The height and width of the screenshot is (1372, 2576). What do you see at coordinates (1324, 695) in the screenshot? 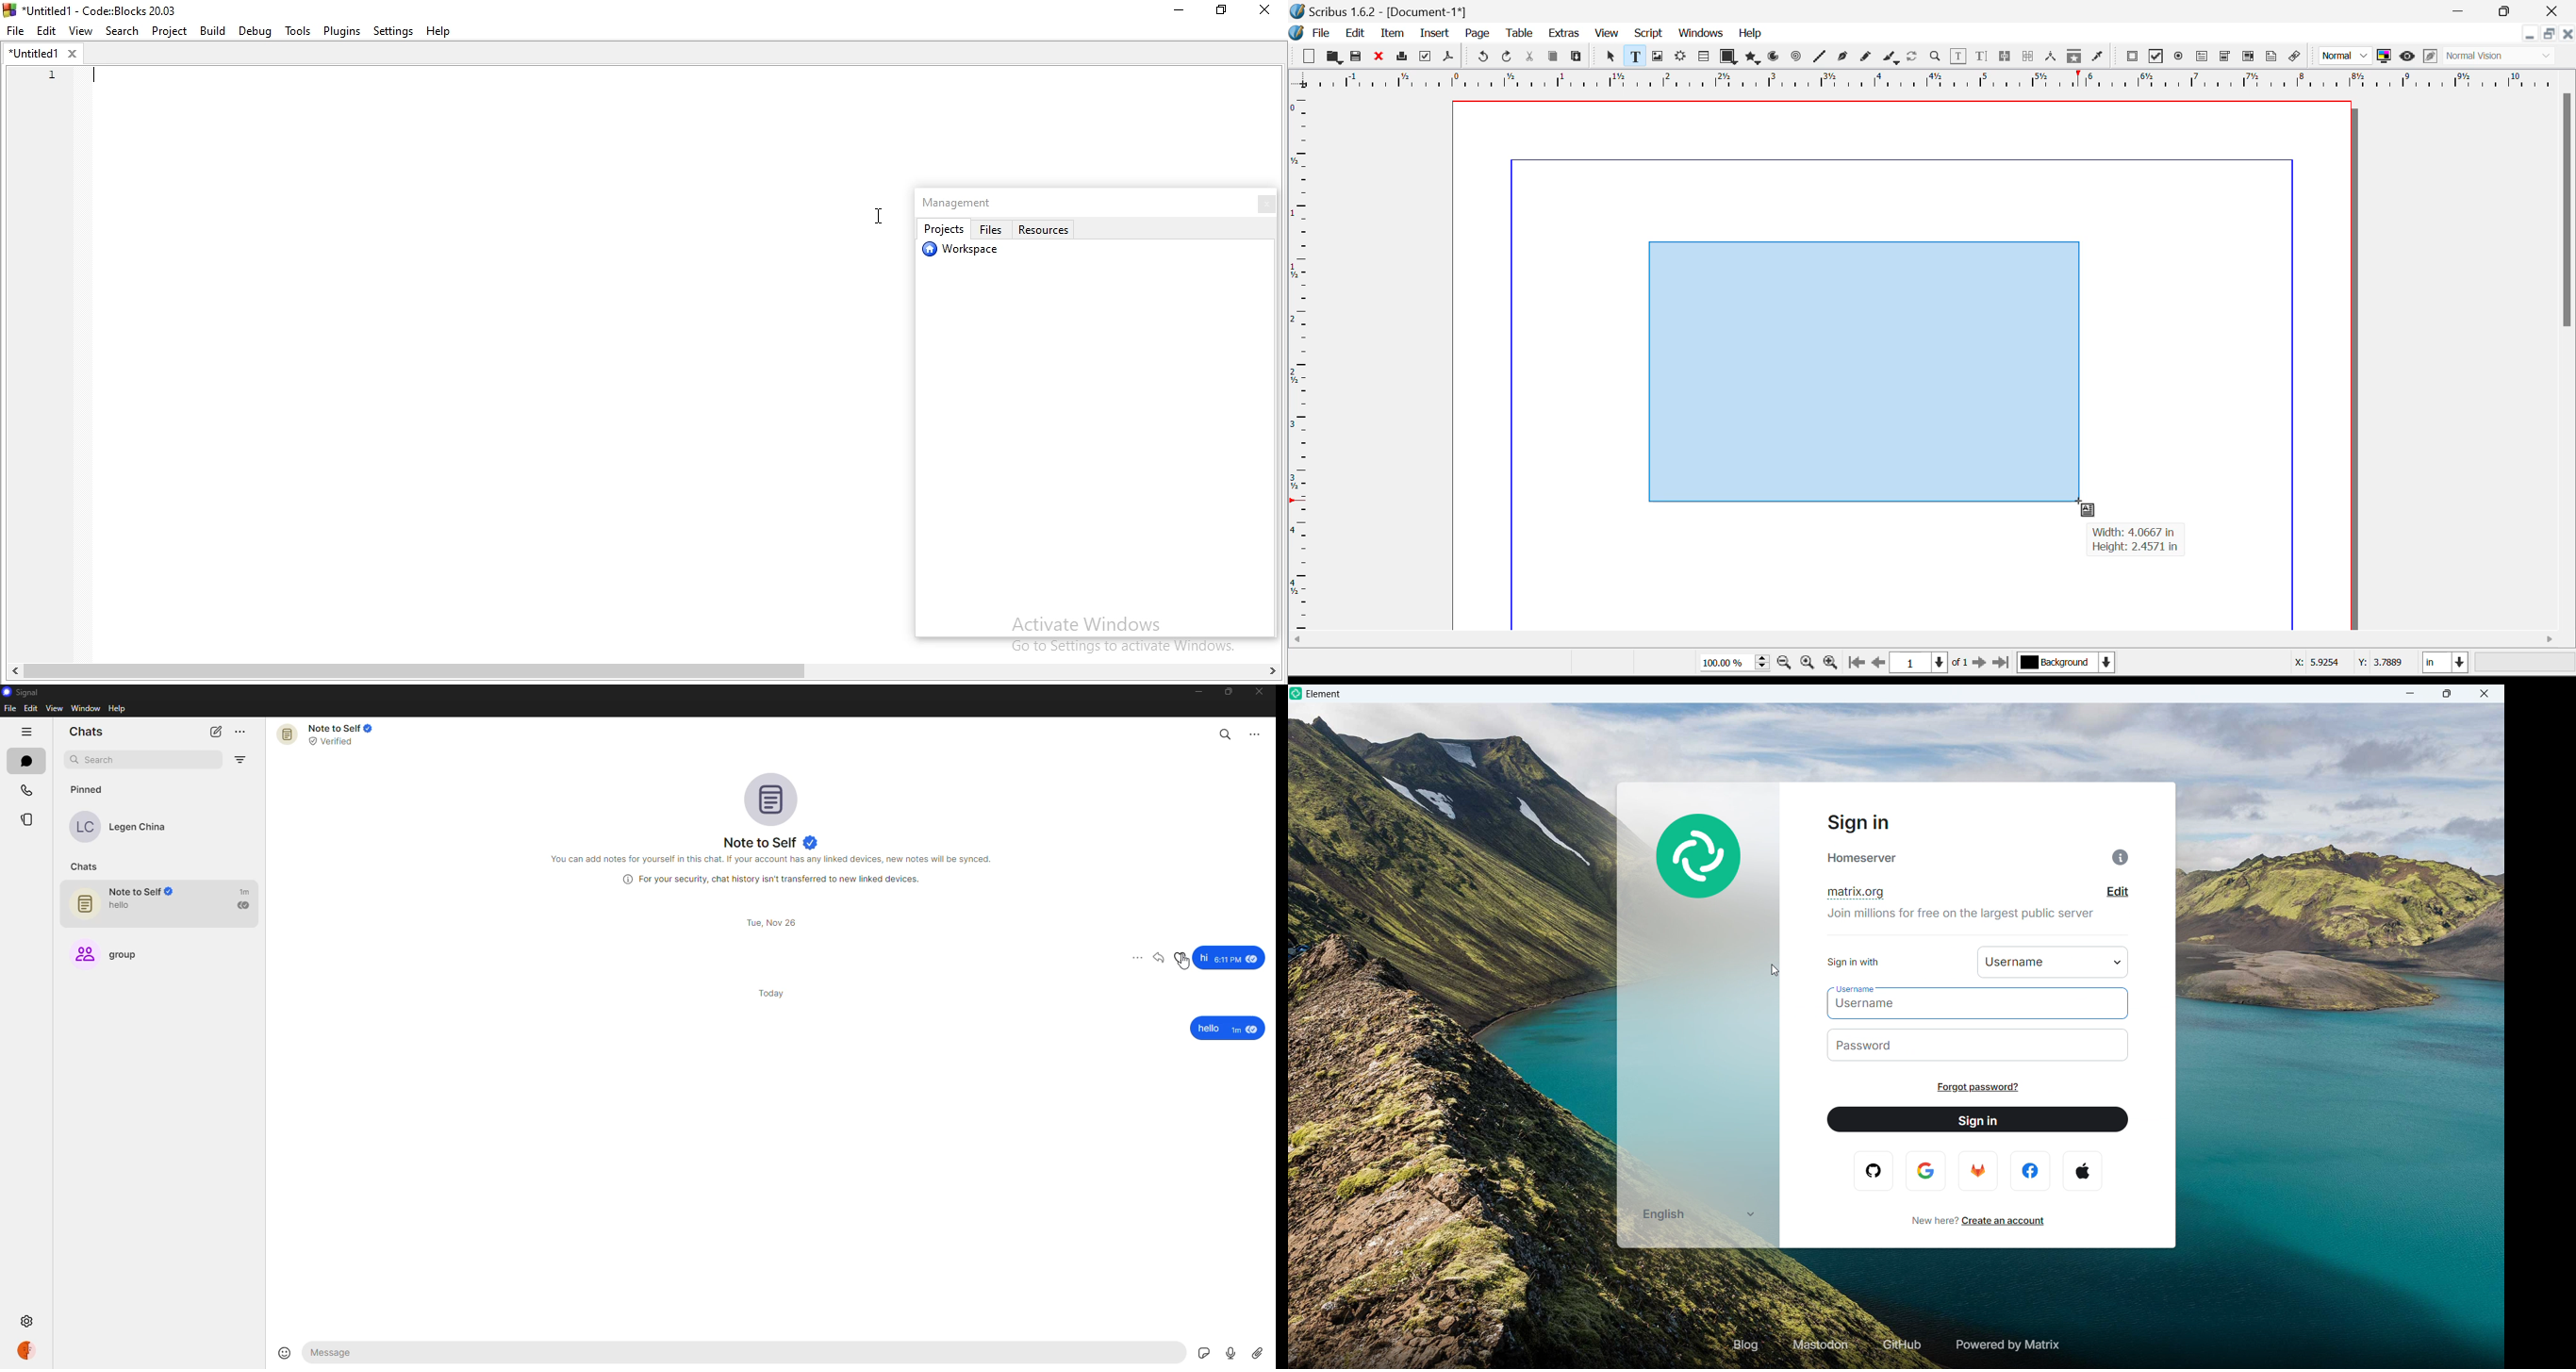
I see `element` at bounding box center [1324, 695].